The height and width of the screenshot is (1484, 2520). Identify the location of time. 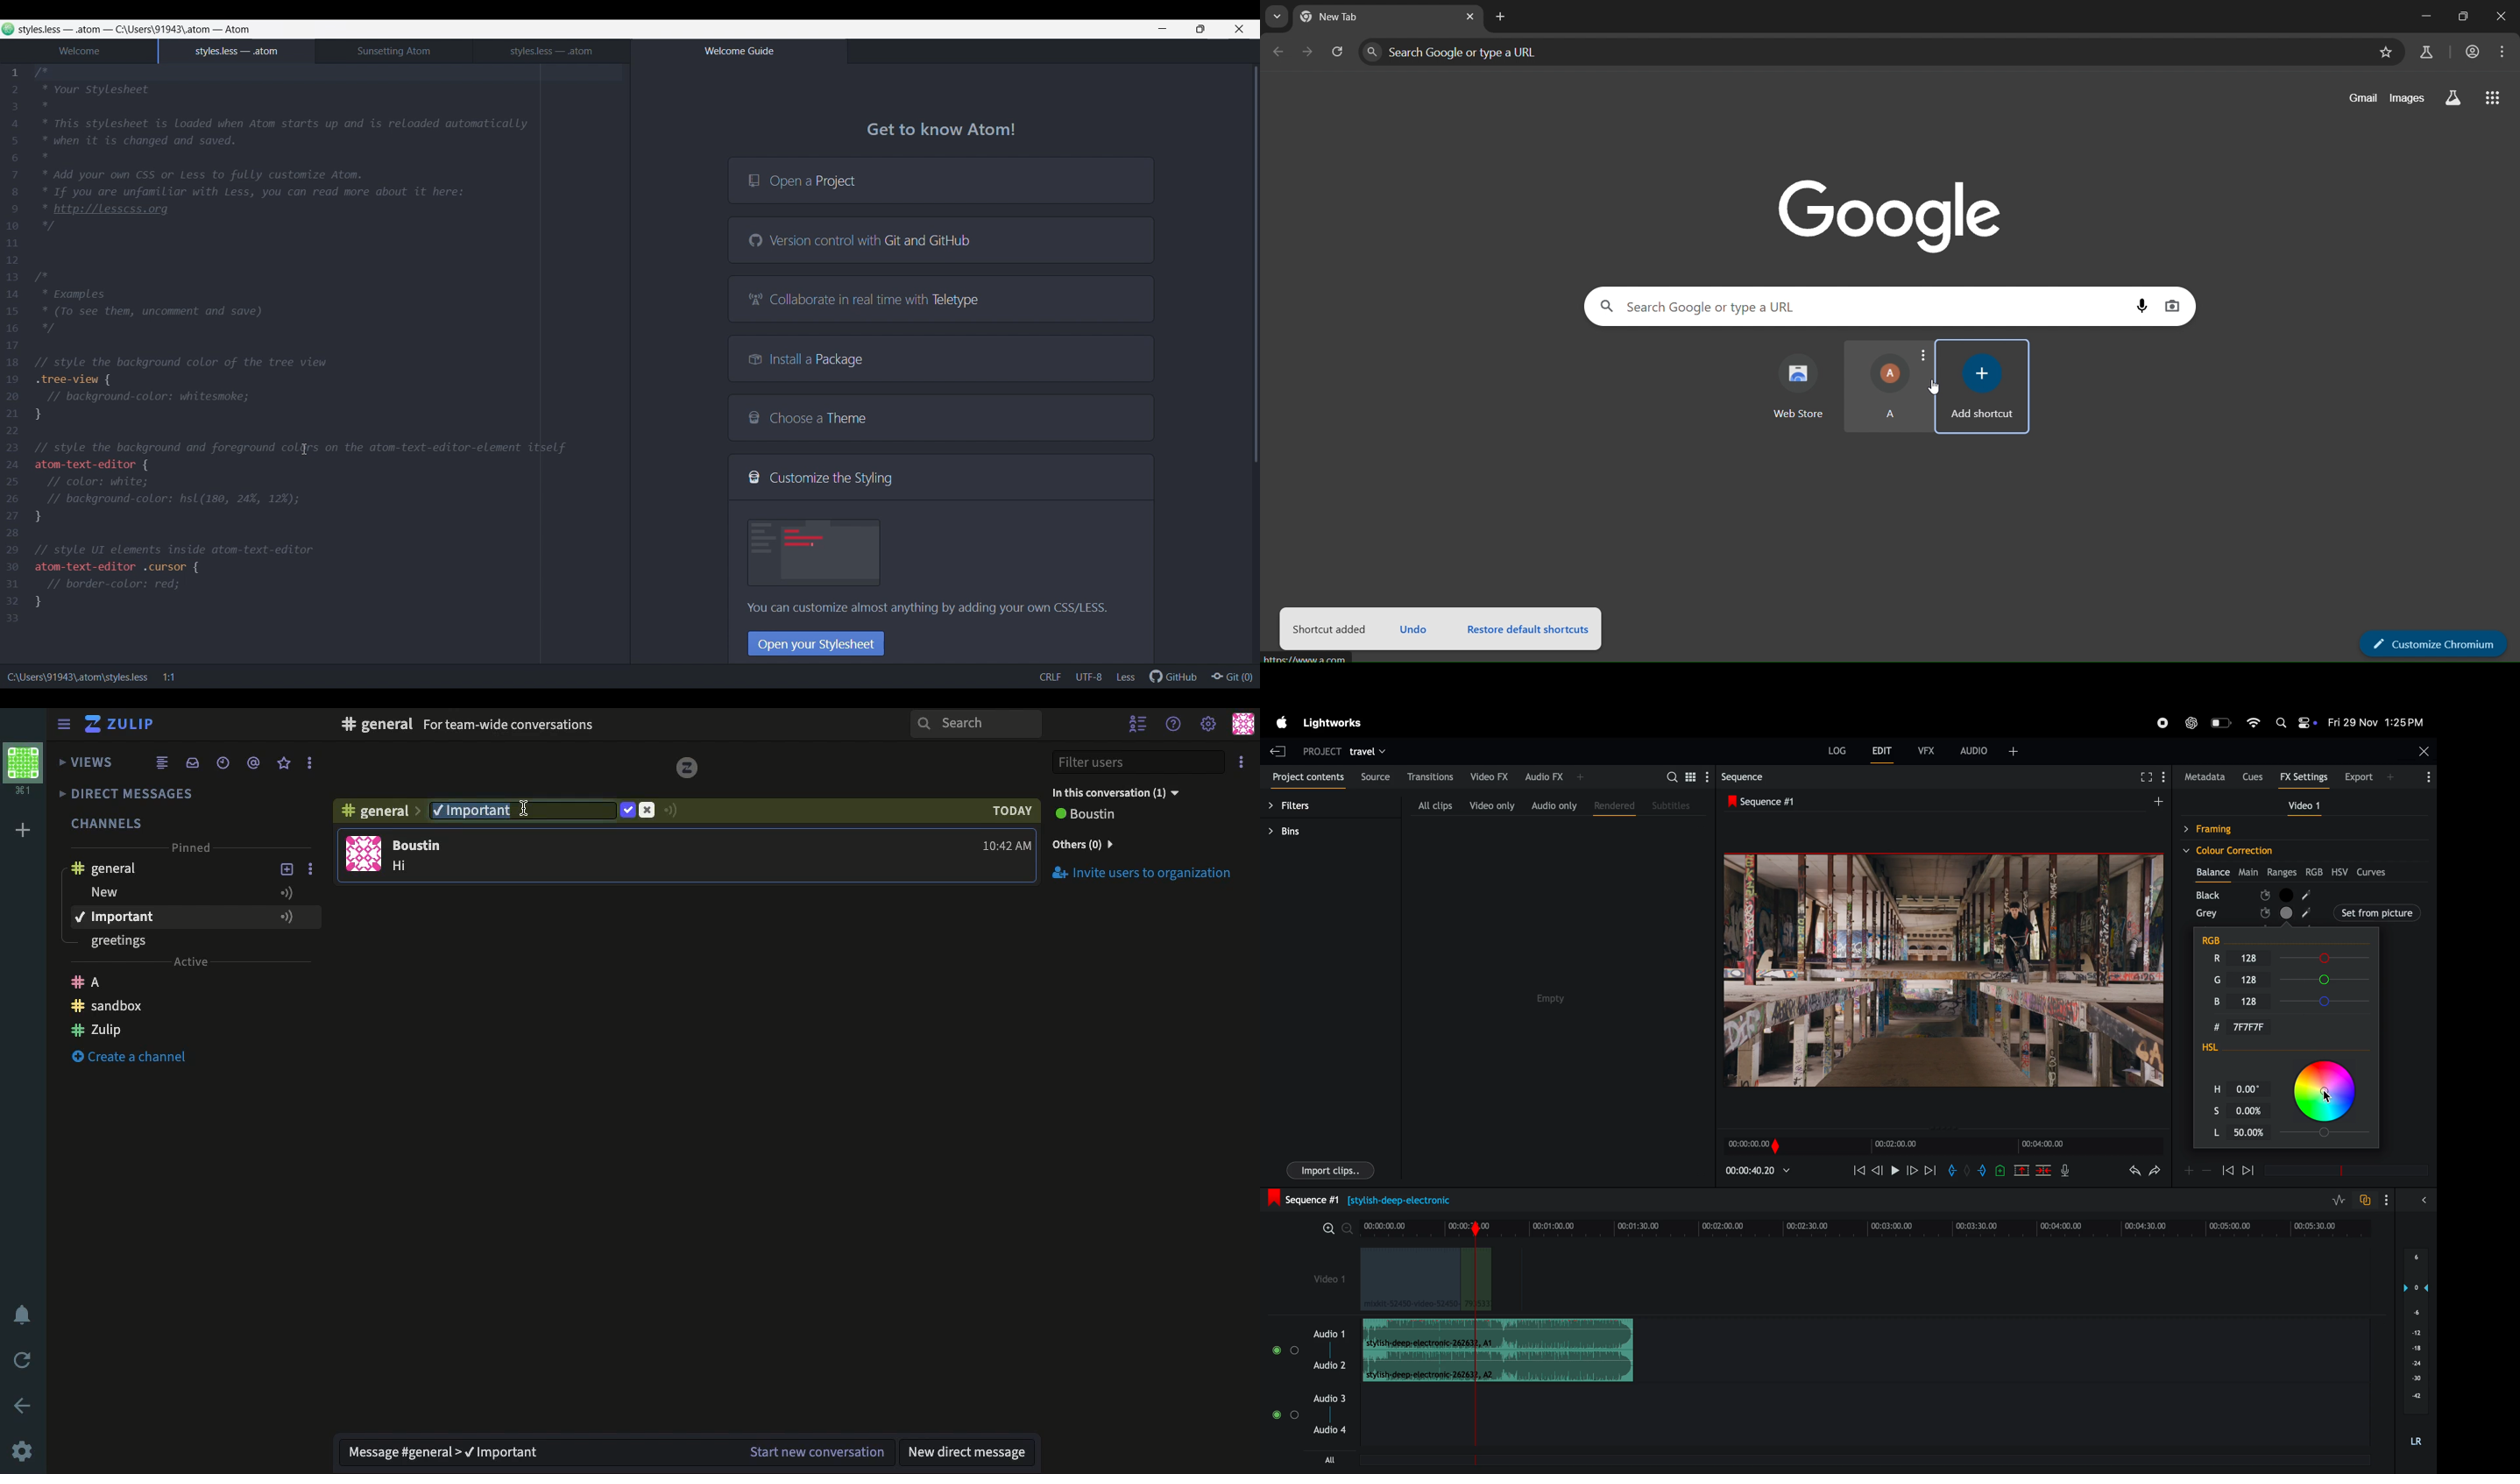
(1007, 846).